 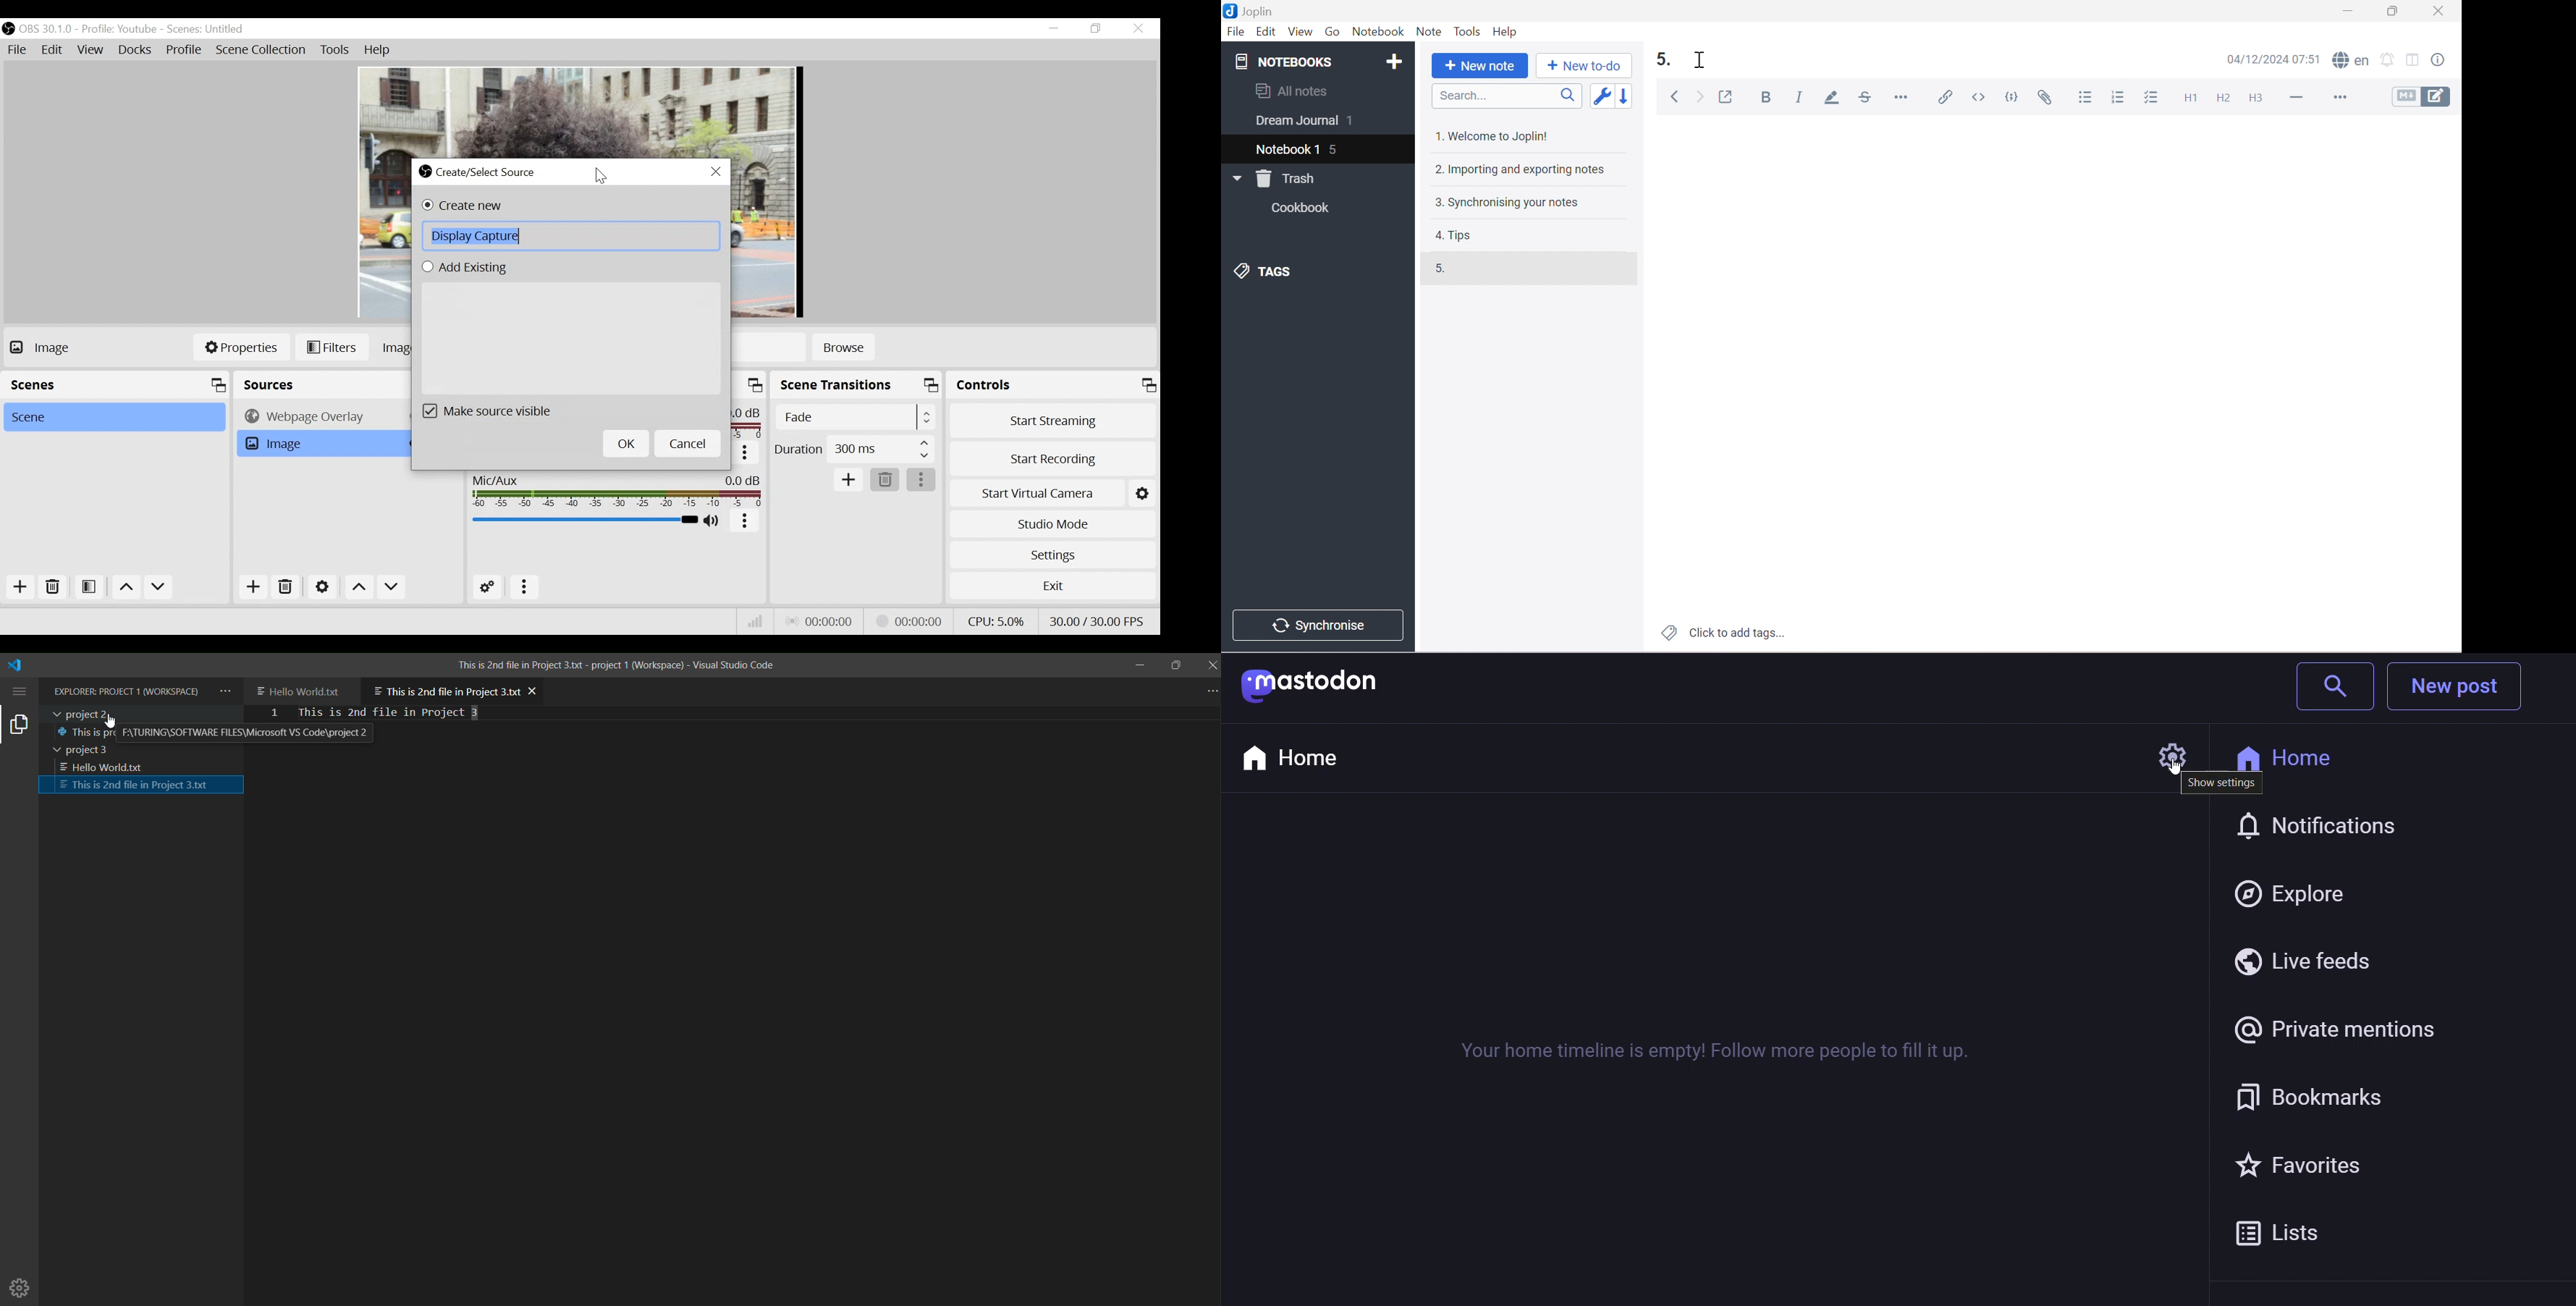 What do you see at coordinates (1234, 178) in the screenshot?
I see `Drop Down` at bounding box center [1234, 178].